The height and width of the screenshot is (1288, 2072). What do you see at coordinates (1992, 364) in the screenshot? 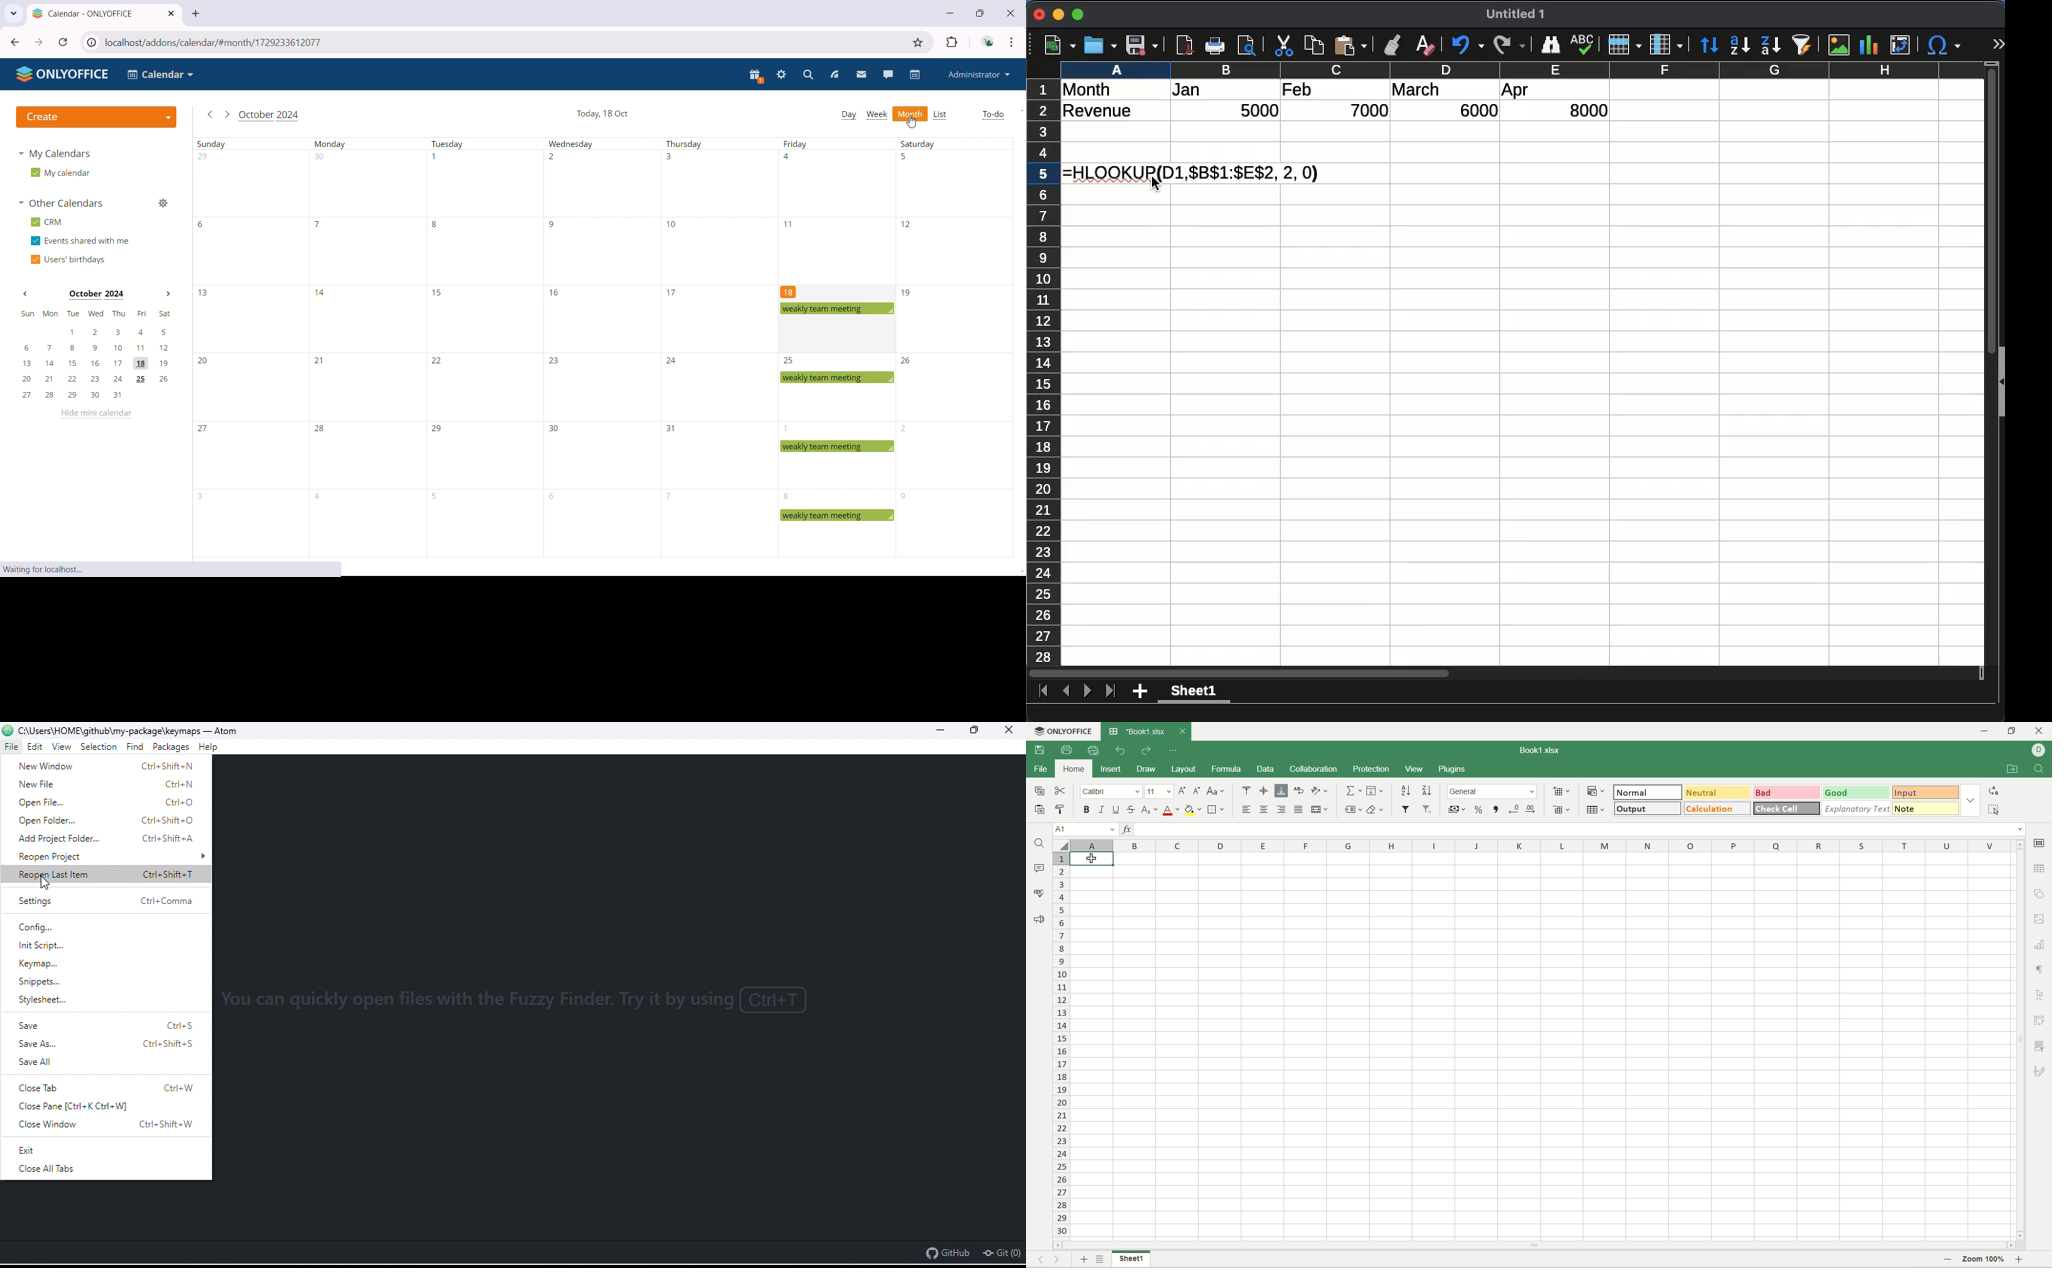
I see `Vertical scroll` at bounding box center [1992, 364].